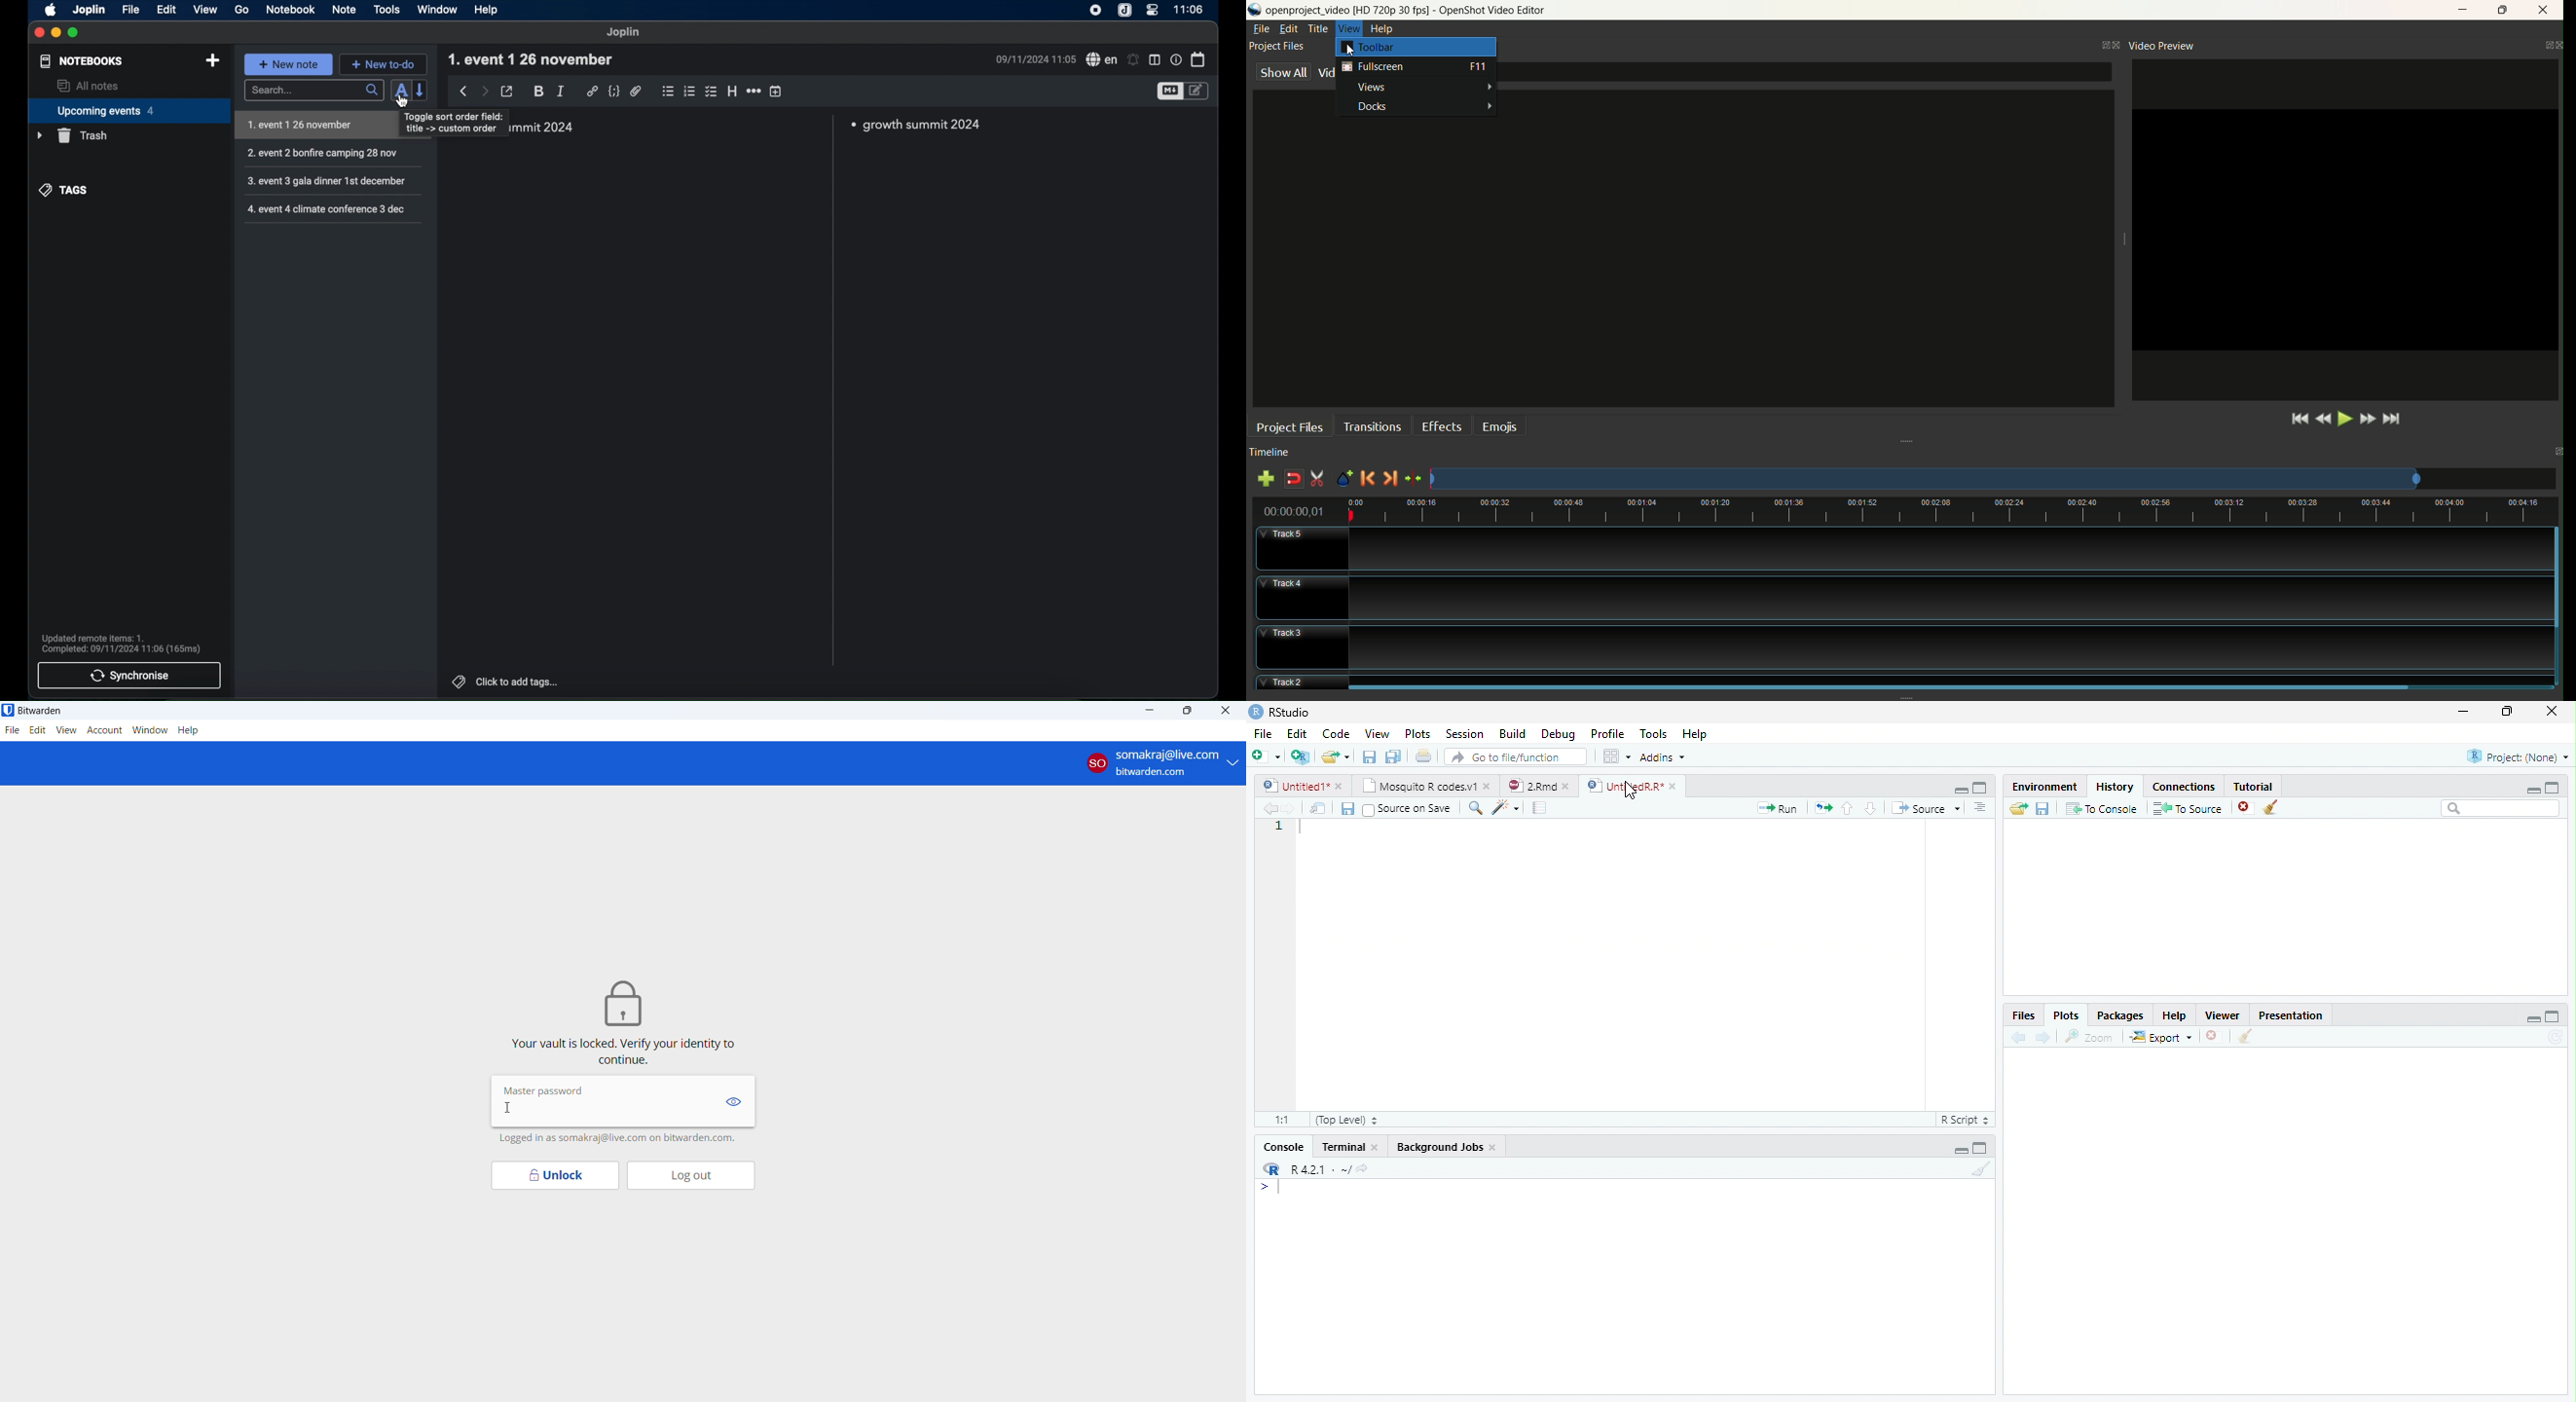 The height and width of the screenshot is (1428, 2576). I want to click on Scroll bar, so click(833, 391).